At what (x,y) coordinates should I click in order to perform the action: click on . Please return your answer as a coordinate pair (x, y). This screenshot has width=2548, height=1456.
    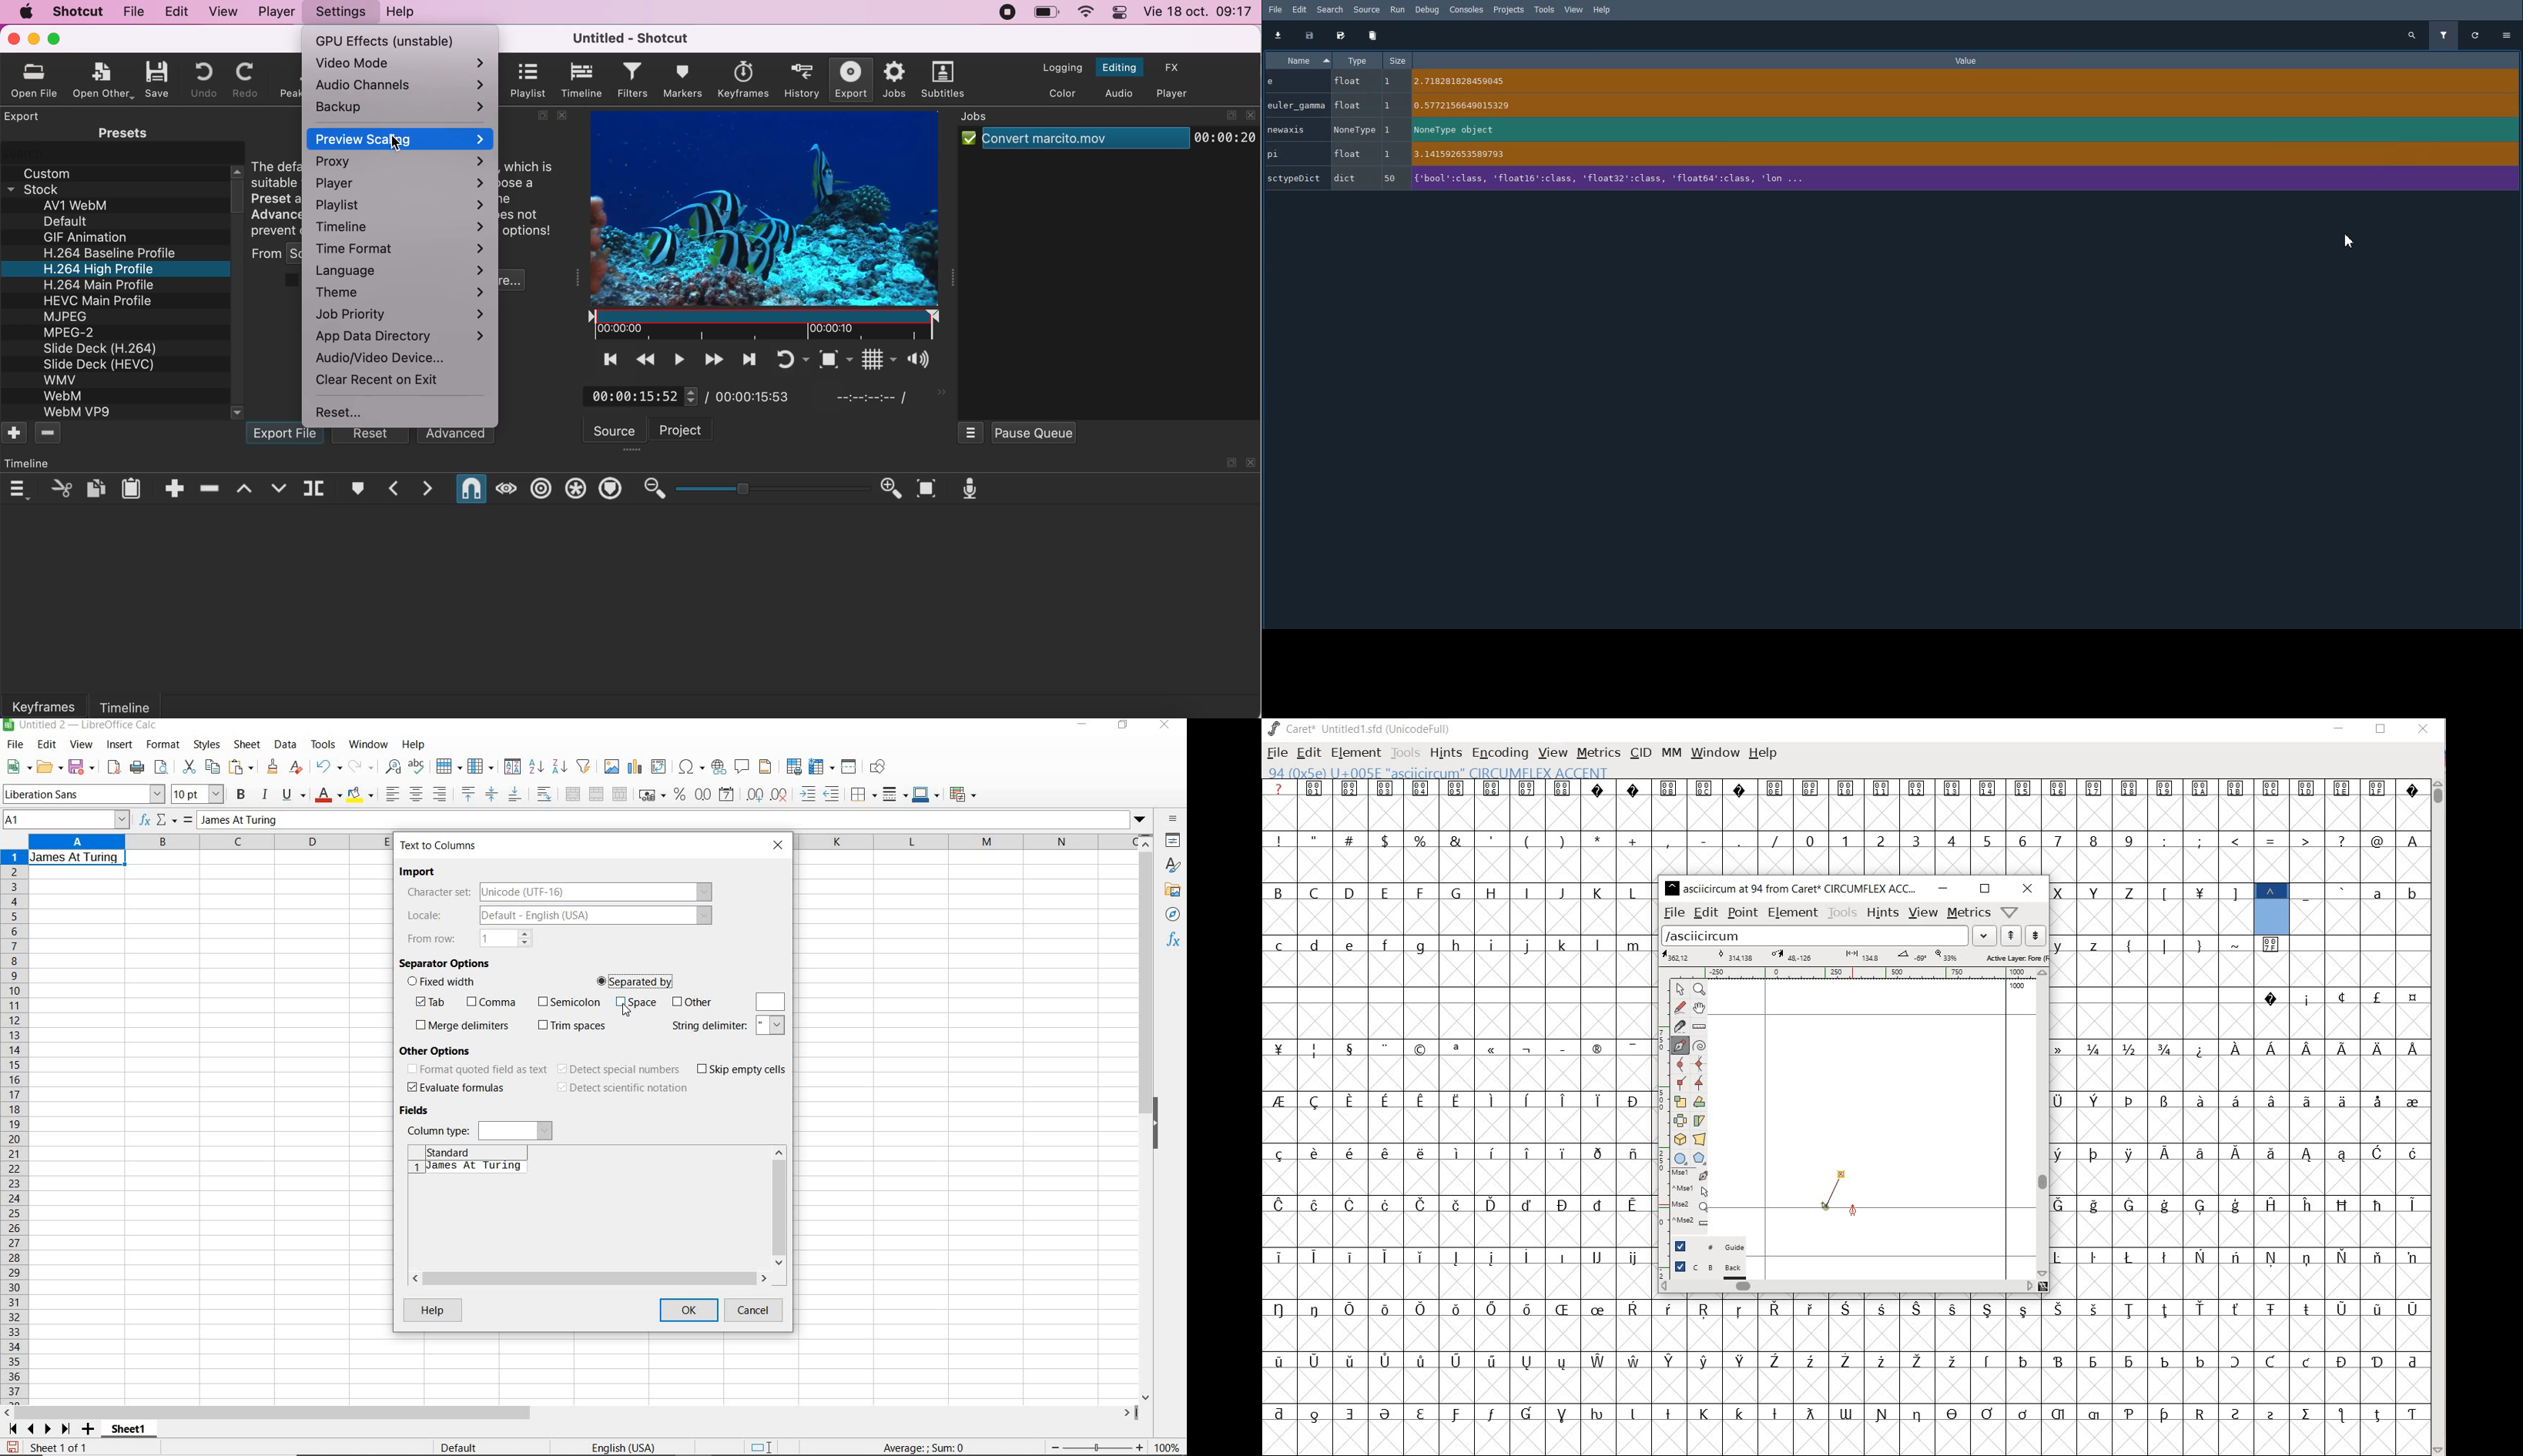
    Looking at the image, I should click on (770, 1000).